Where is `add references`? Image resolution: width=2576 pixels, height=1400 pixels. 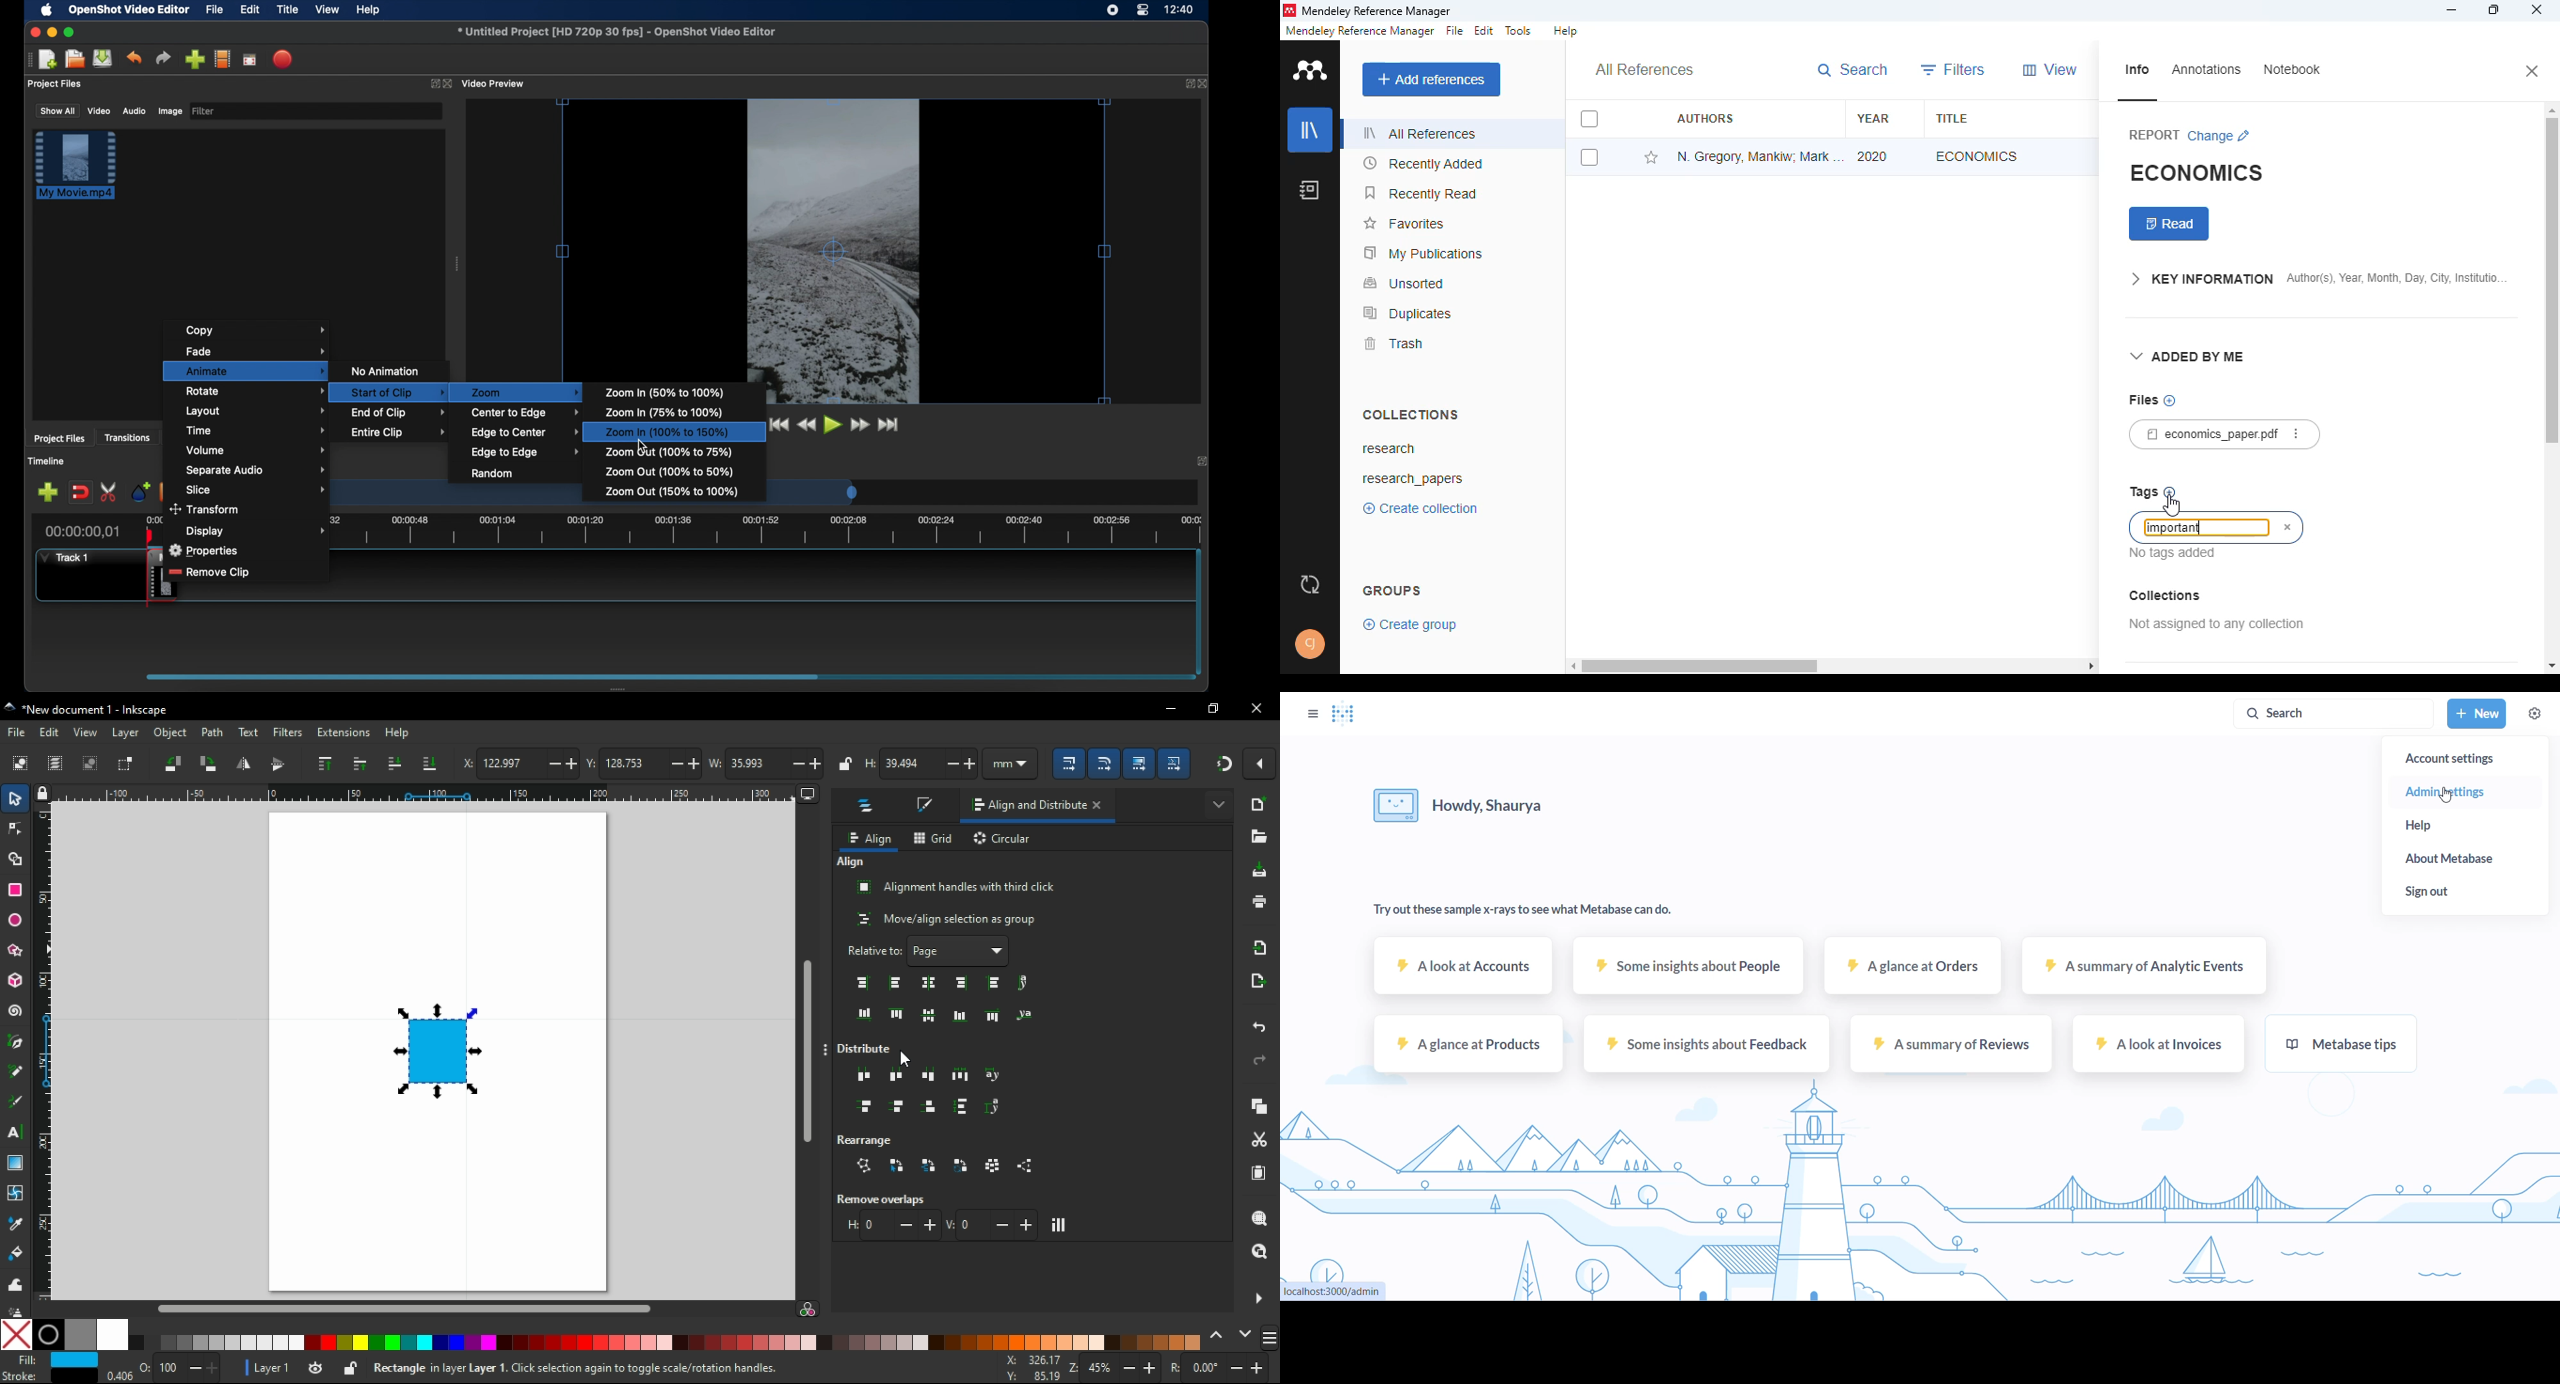
add references is located at coordinates (1432, 79).